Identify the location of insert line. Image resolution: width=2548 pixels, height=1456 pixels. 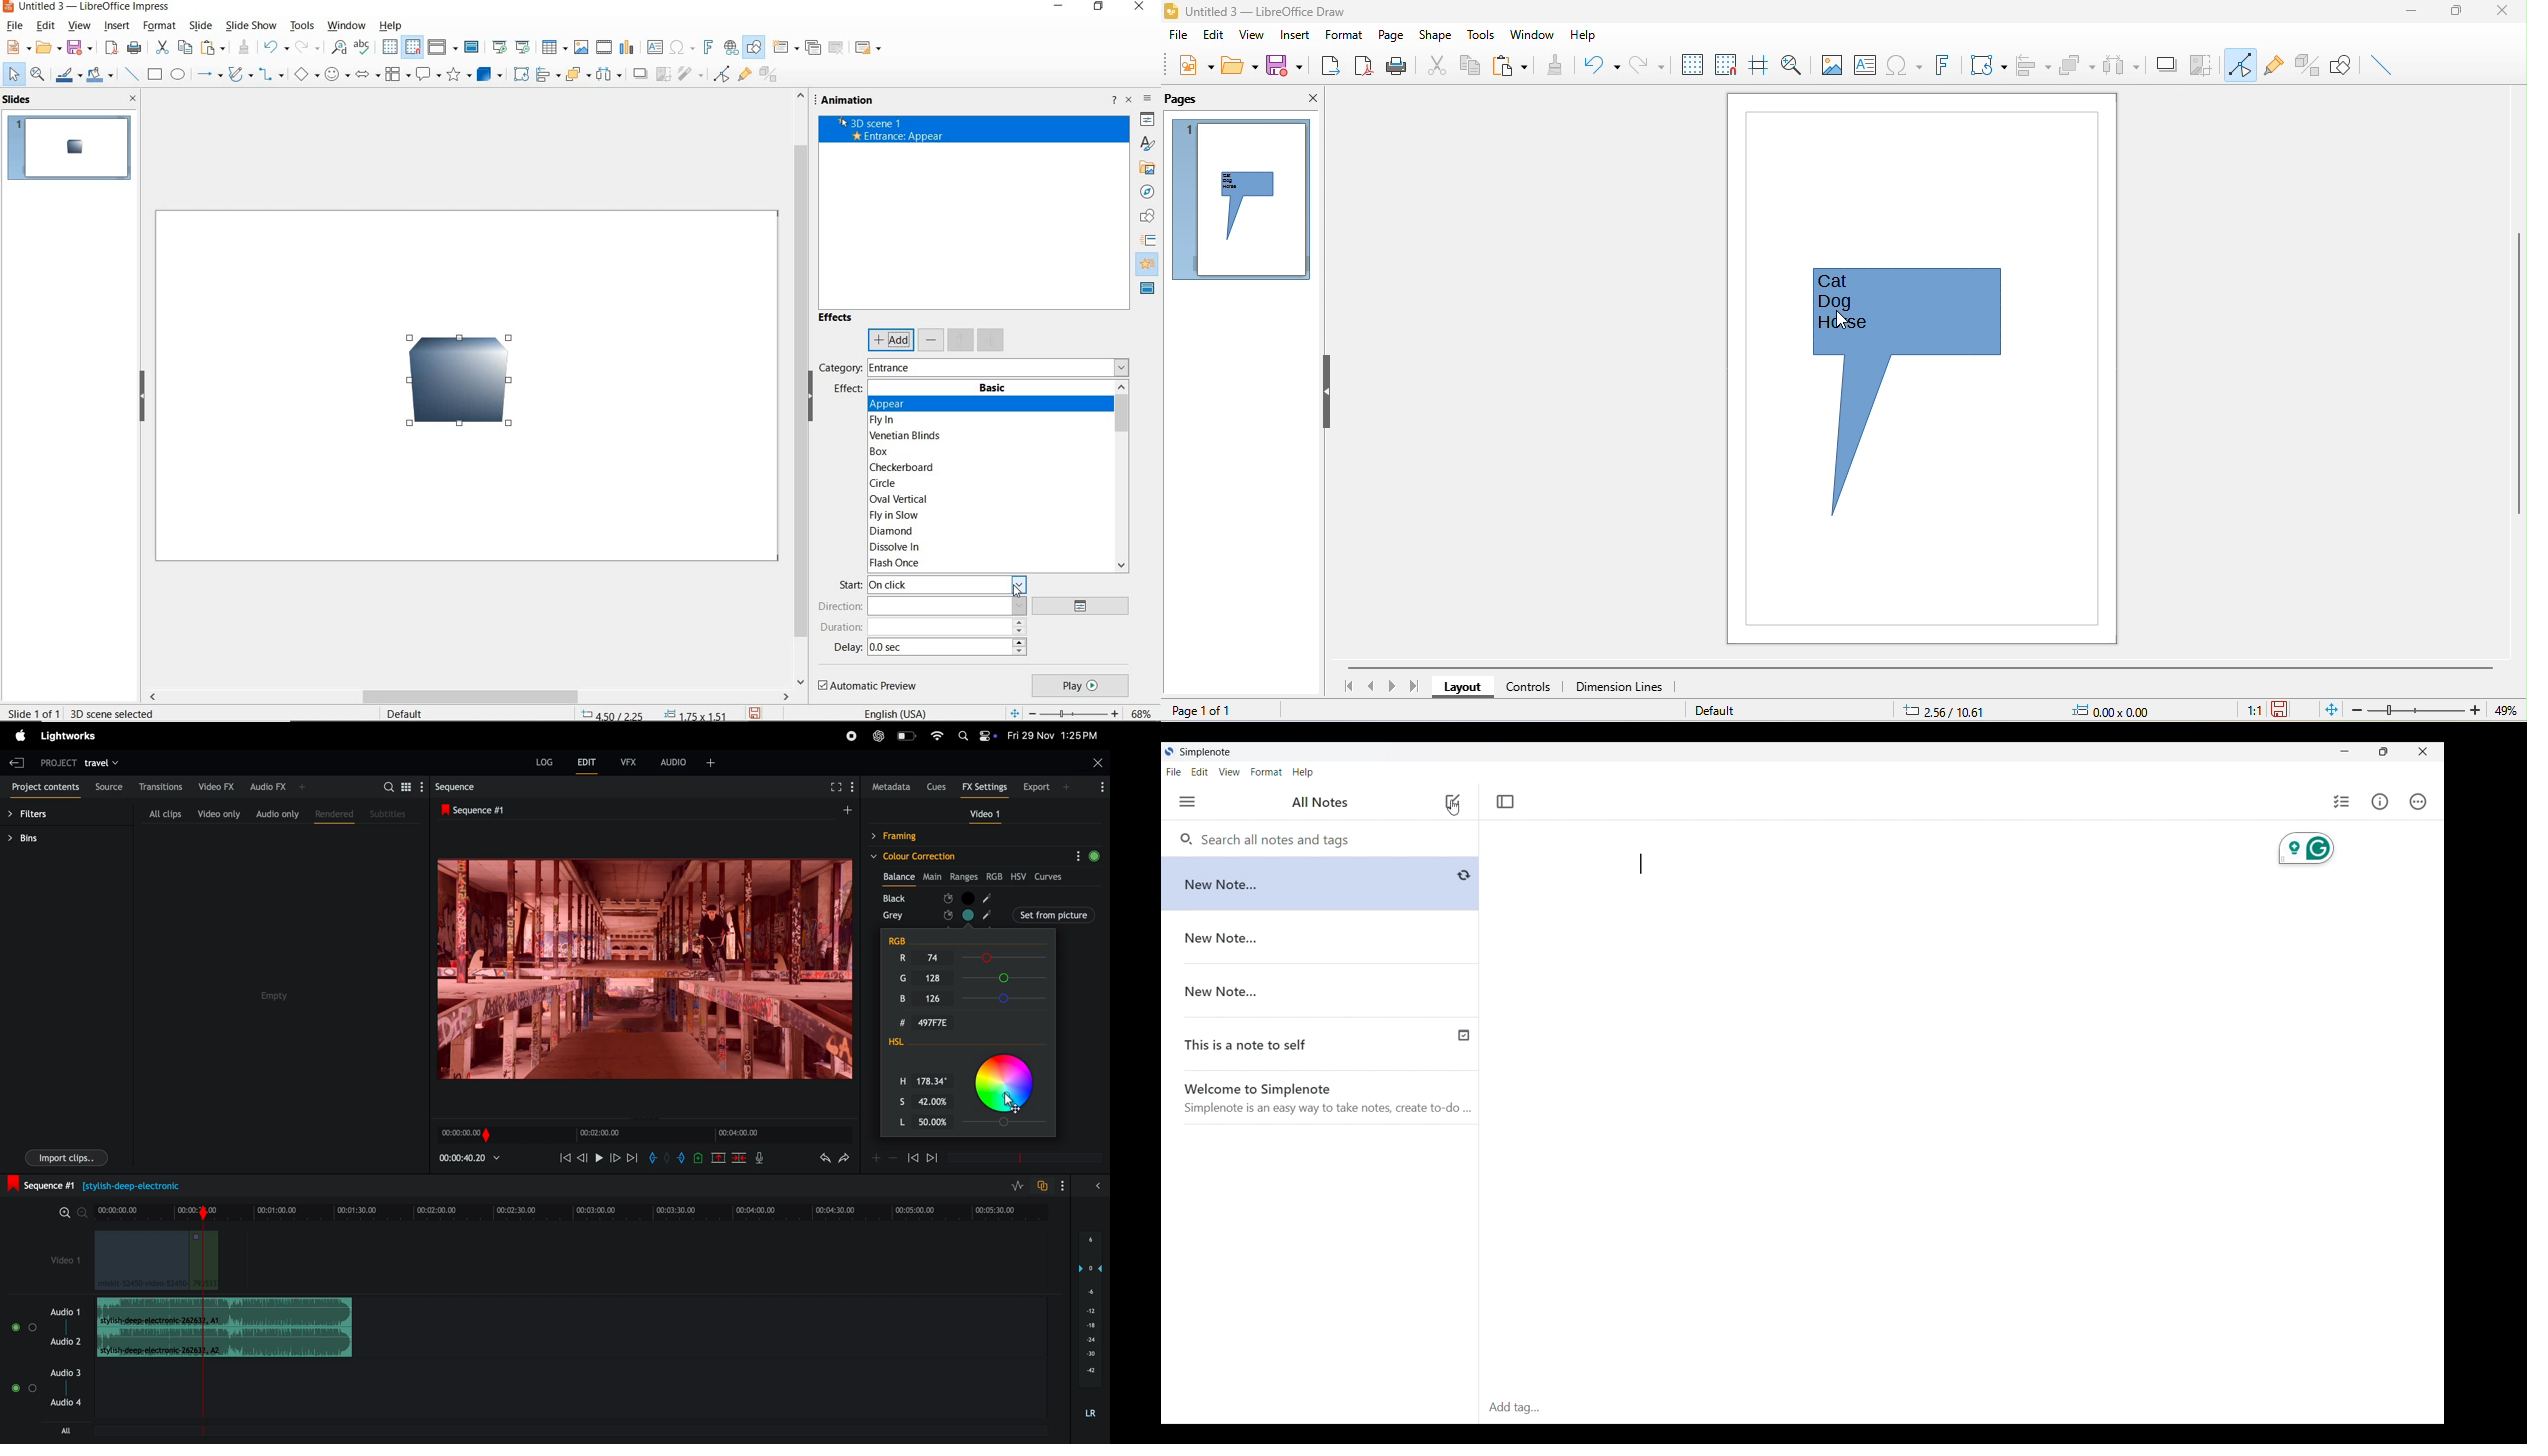
(2381, 63).